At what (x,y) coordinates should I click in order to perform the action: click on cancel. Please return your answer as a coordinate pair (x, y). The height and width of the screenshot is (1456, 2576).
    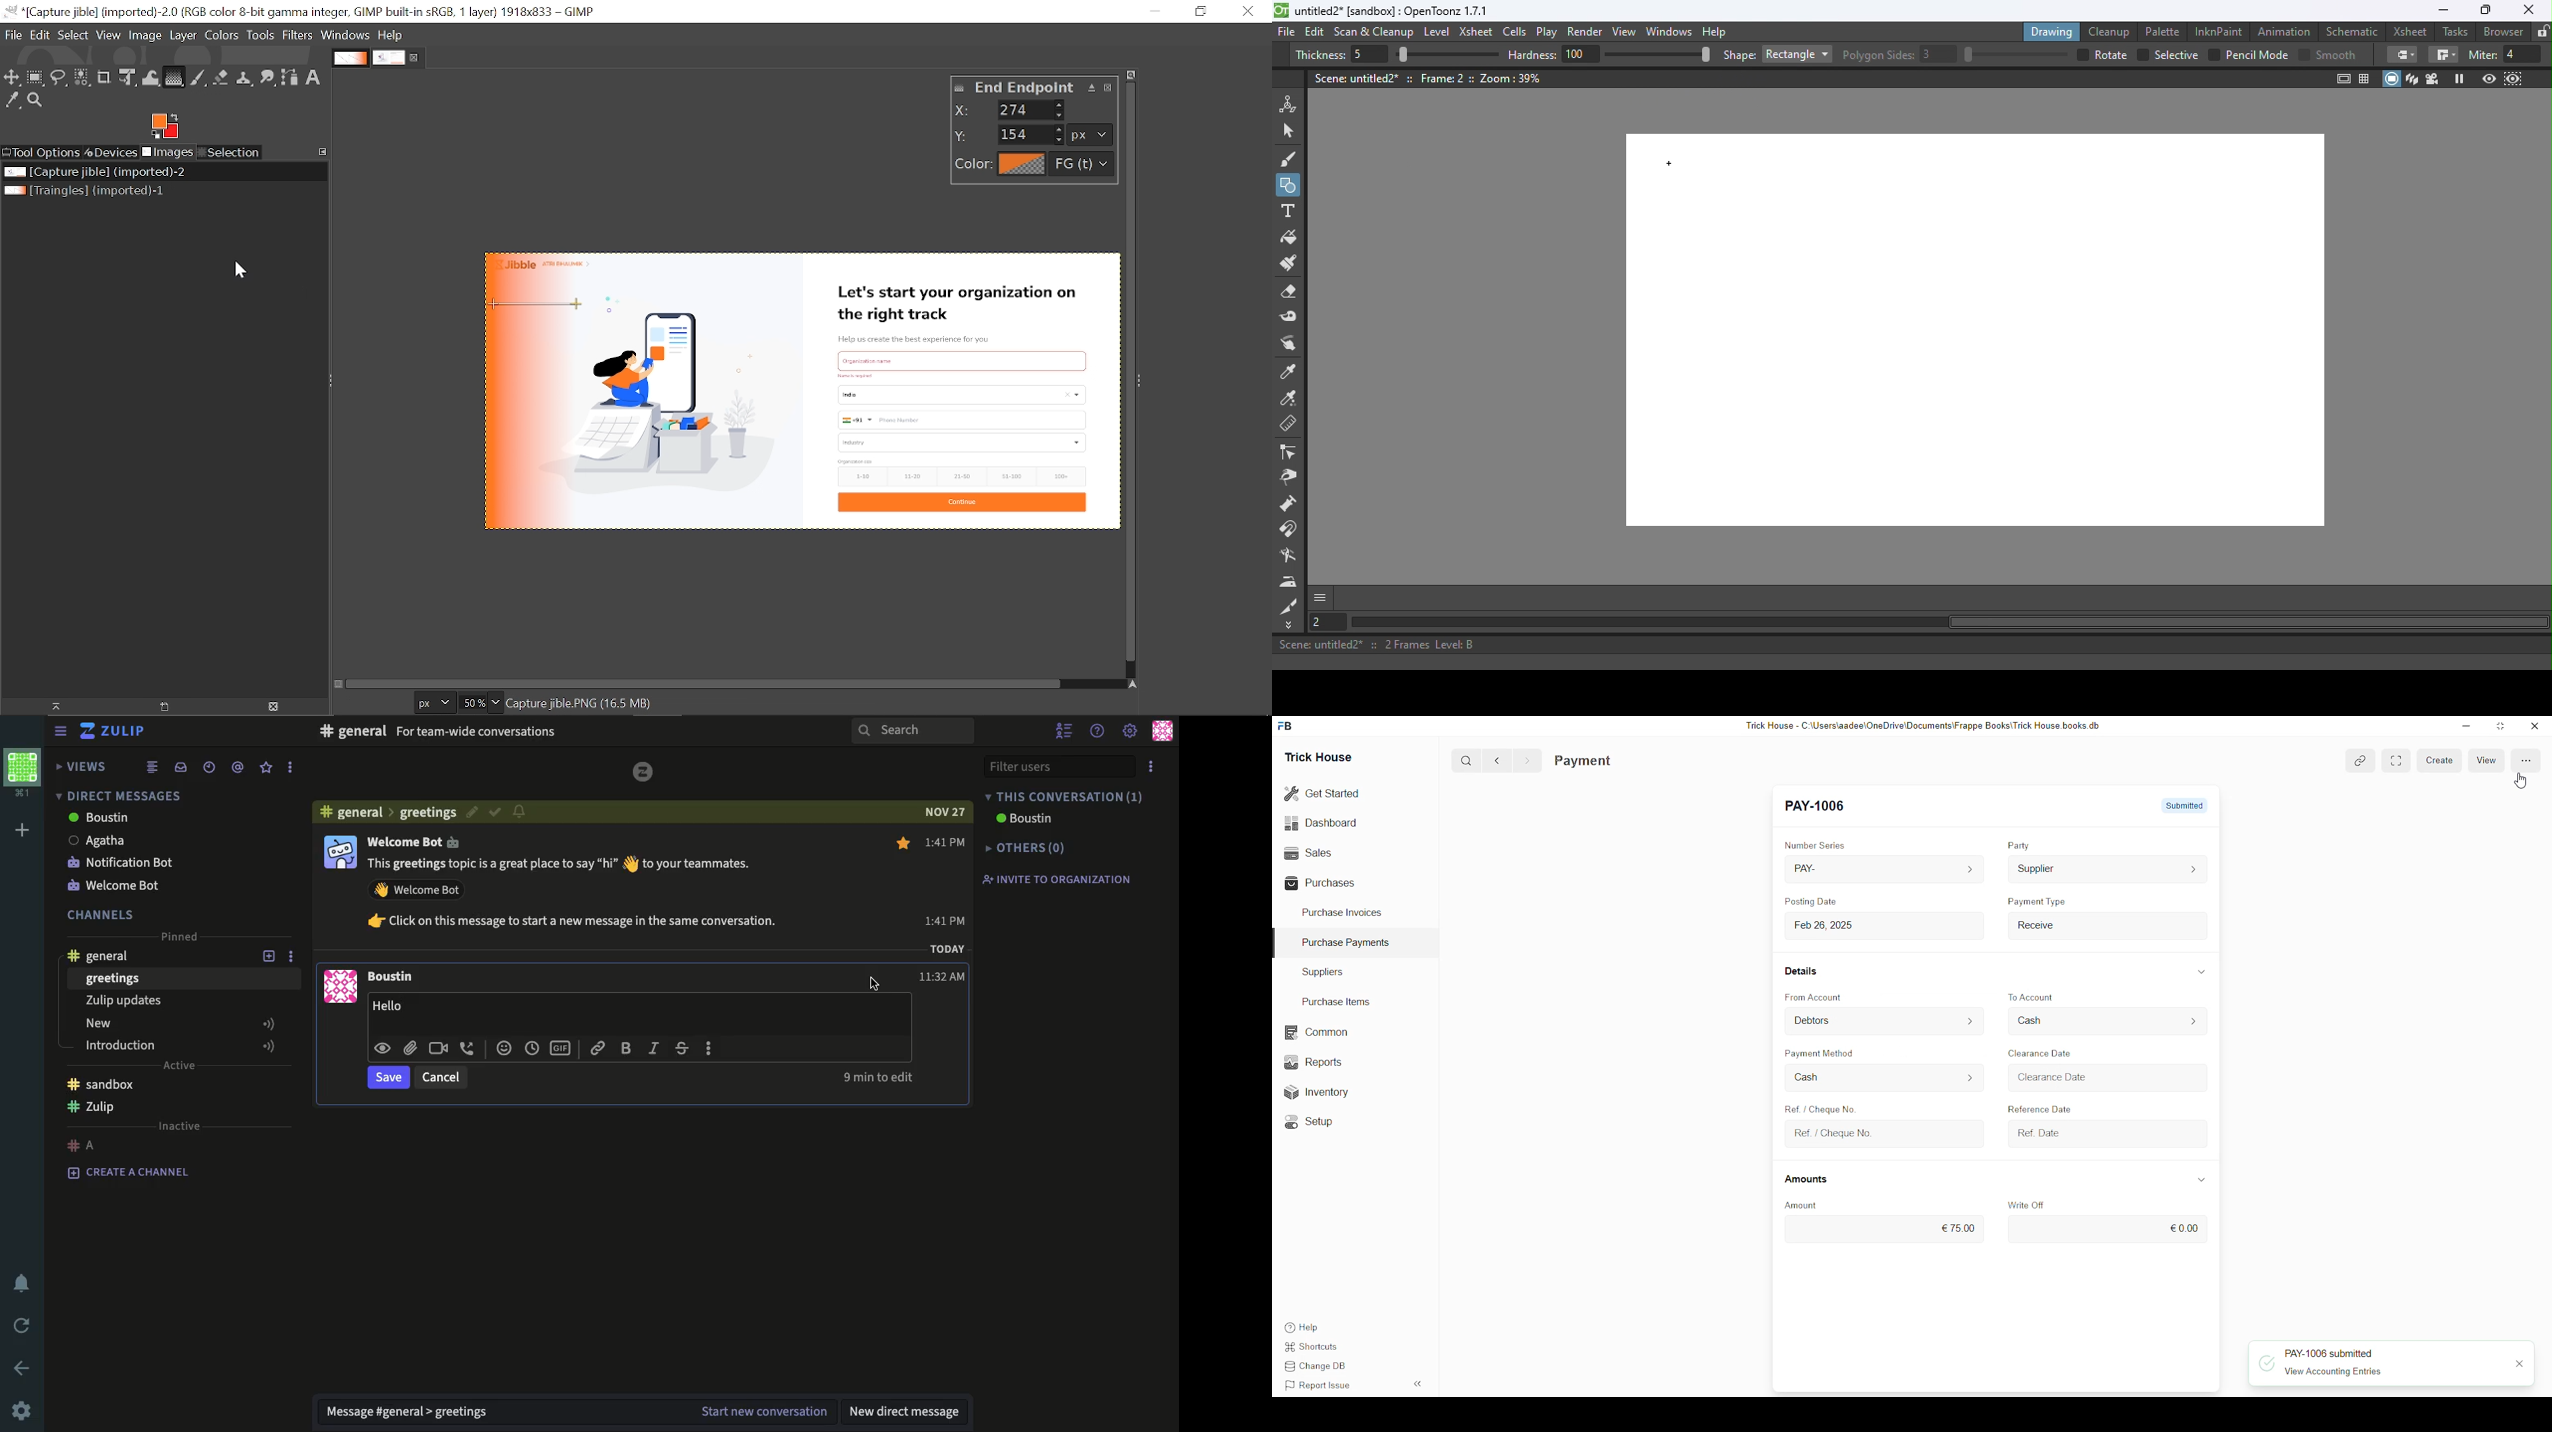
    Looking at the image, I should click on (441, 1077).